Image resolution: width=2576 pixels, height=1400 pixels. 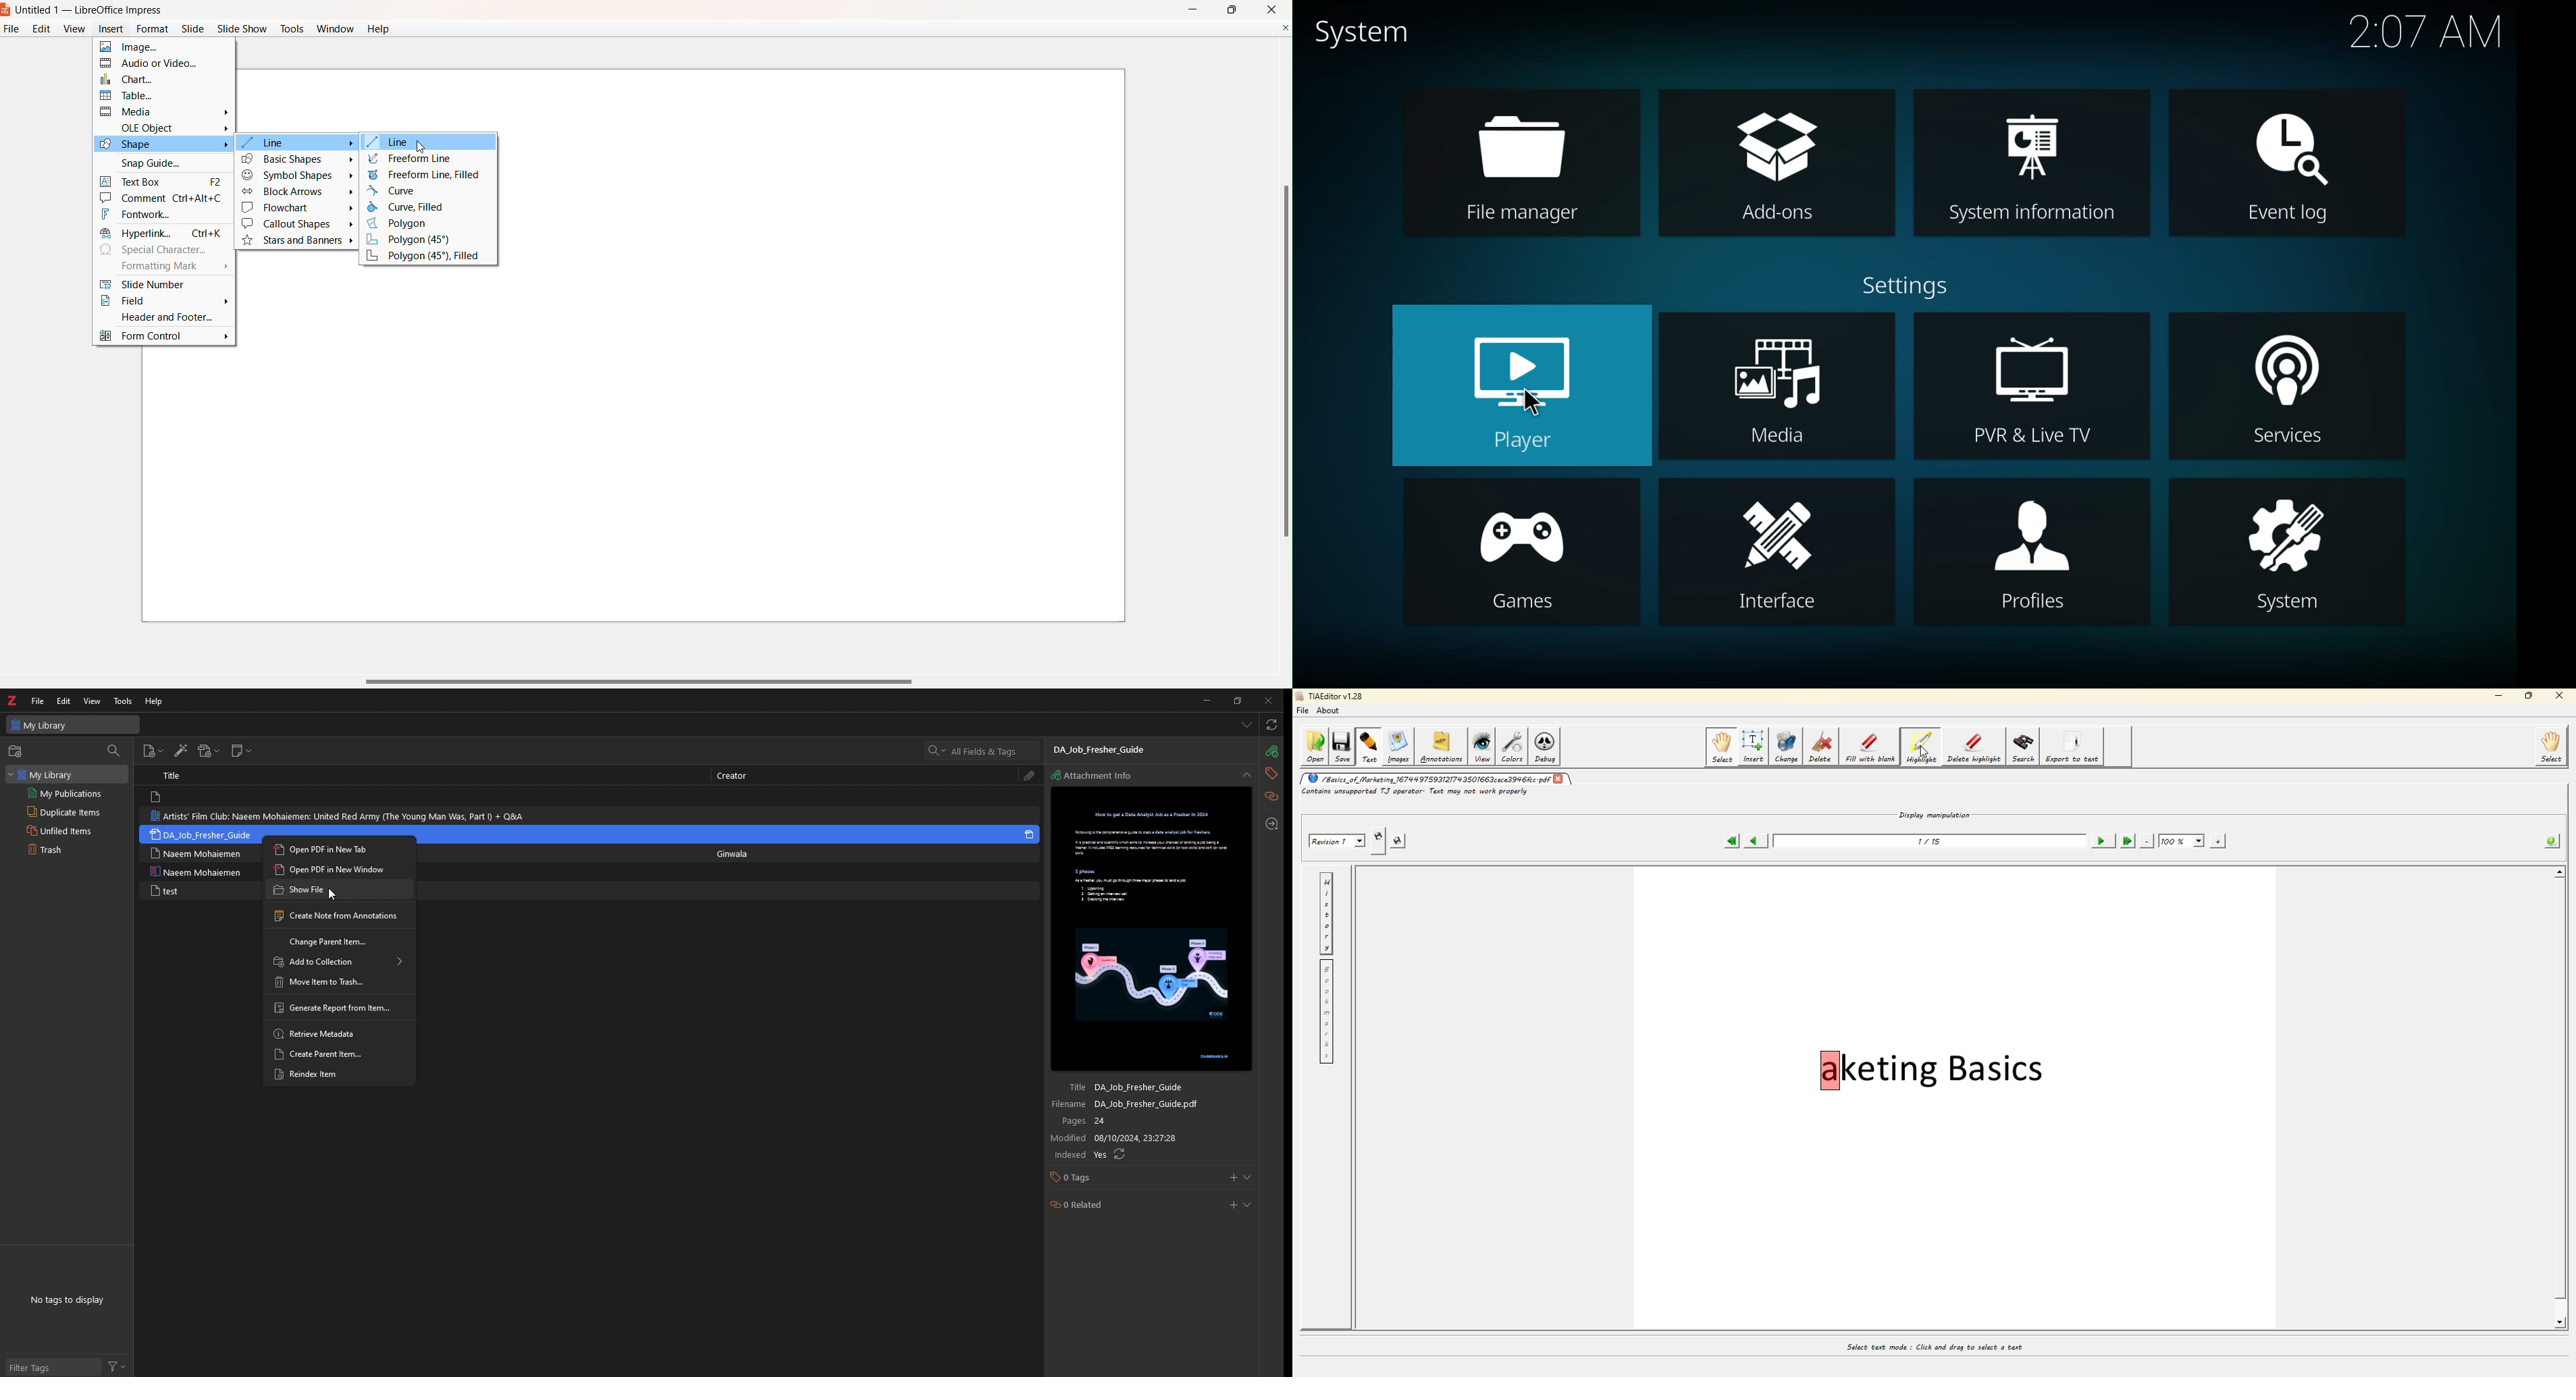 I want to click on related, so click(x=1271, y=796).